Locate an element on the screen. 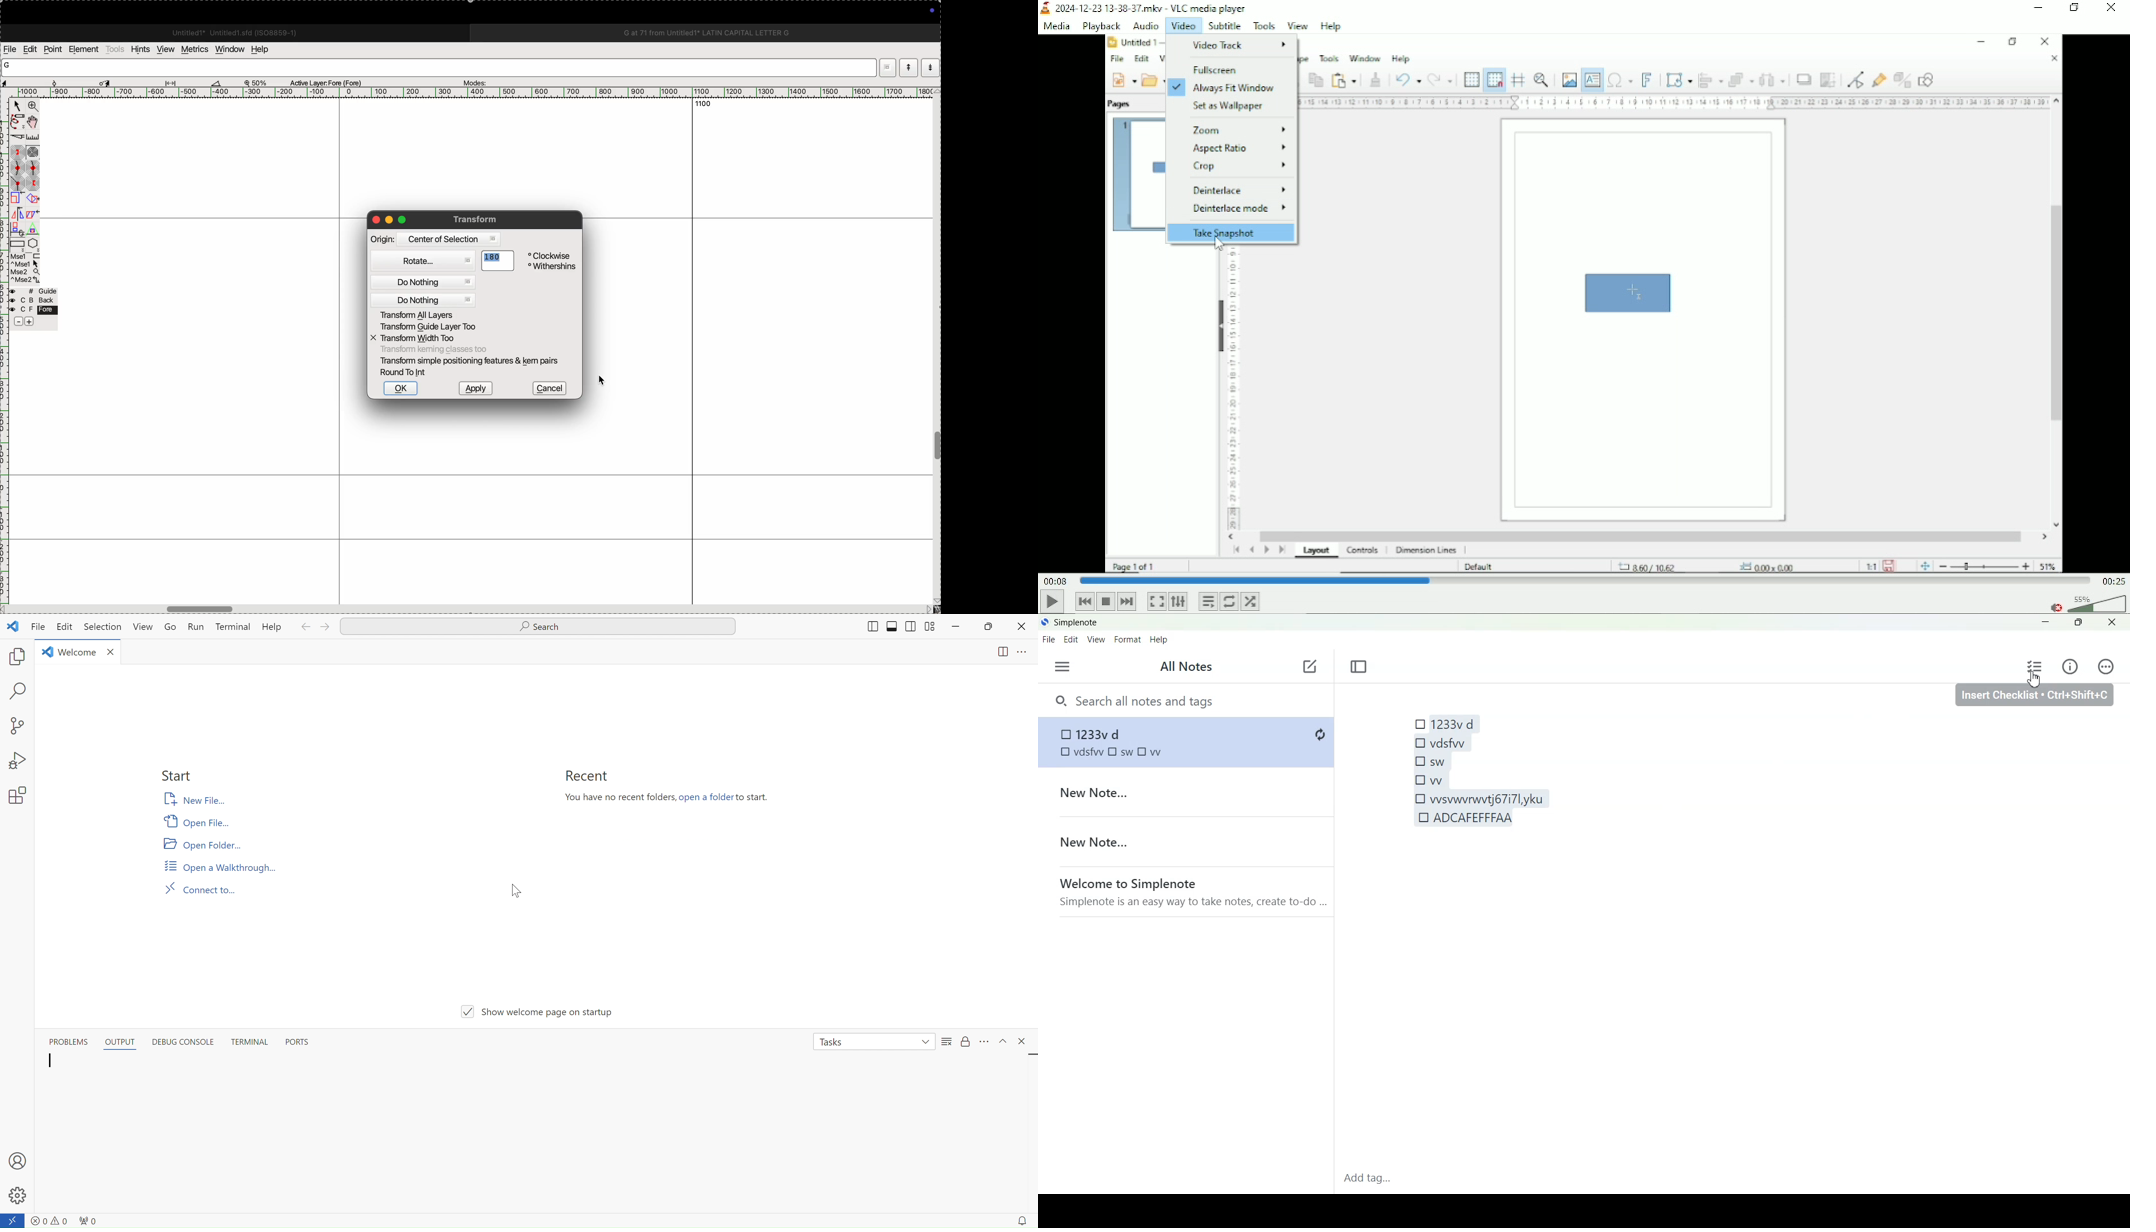 Image resolution: width=2156 pixels, height=1232 pixels. view is located at coordinates (166, 49).